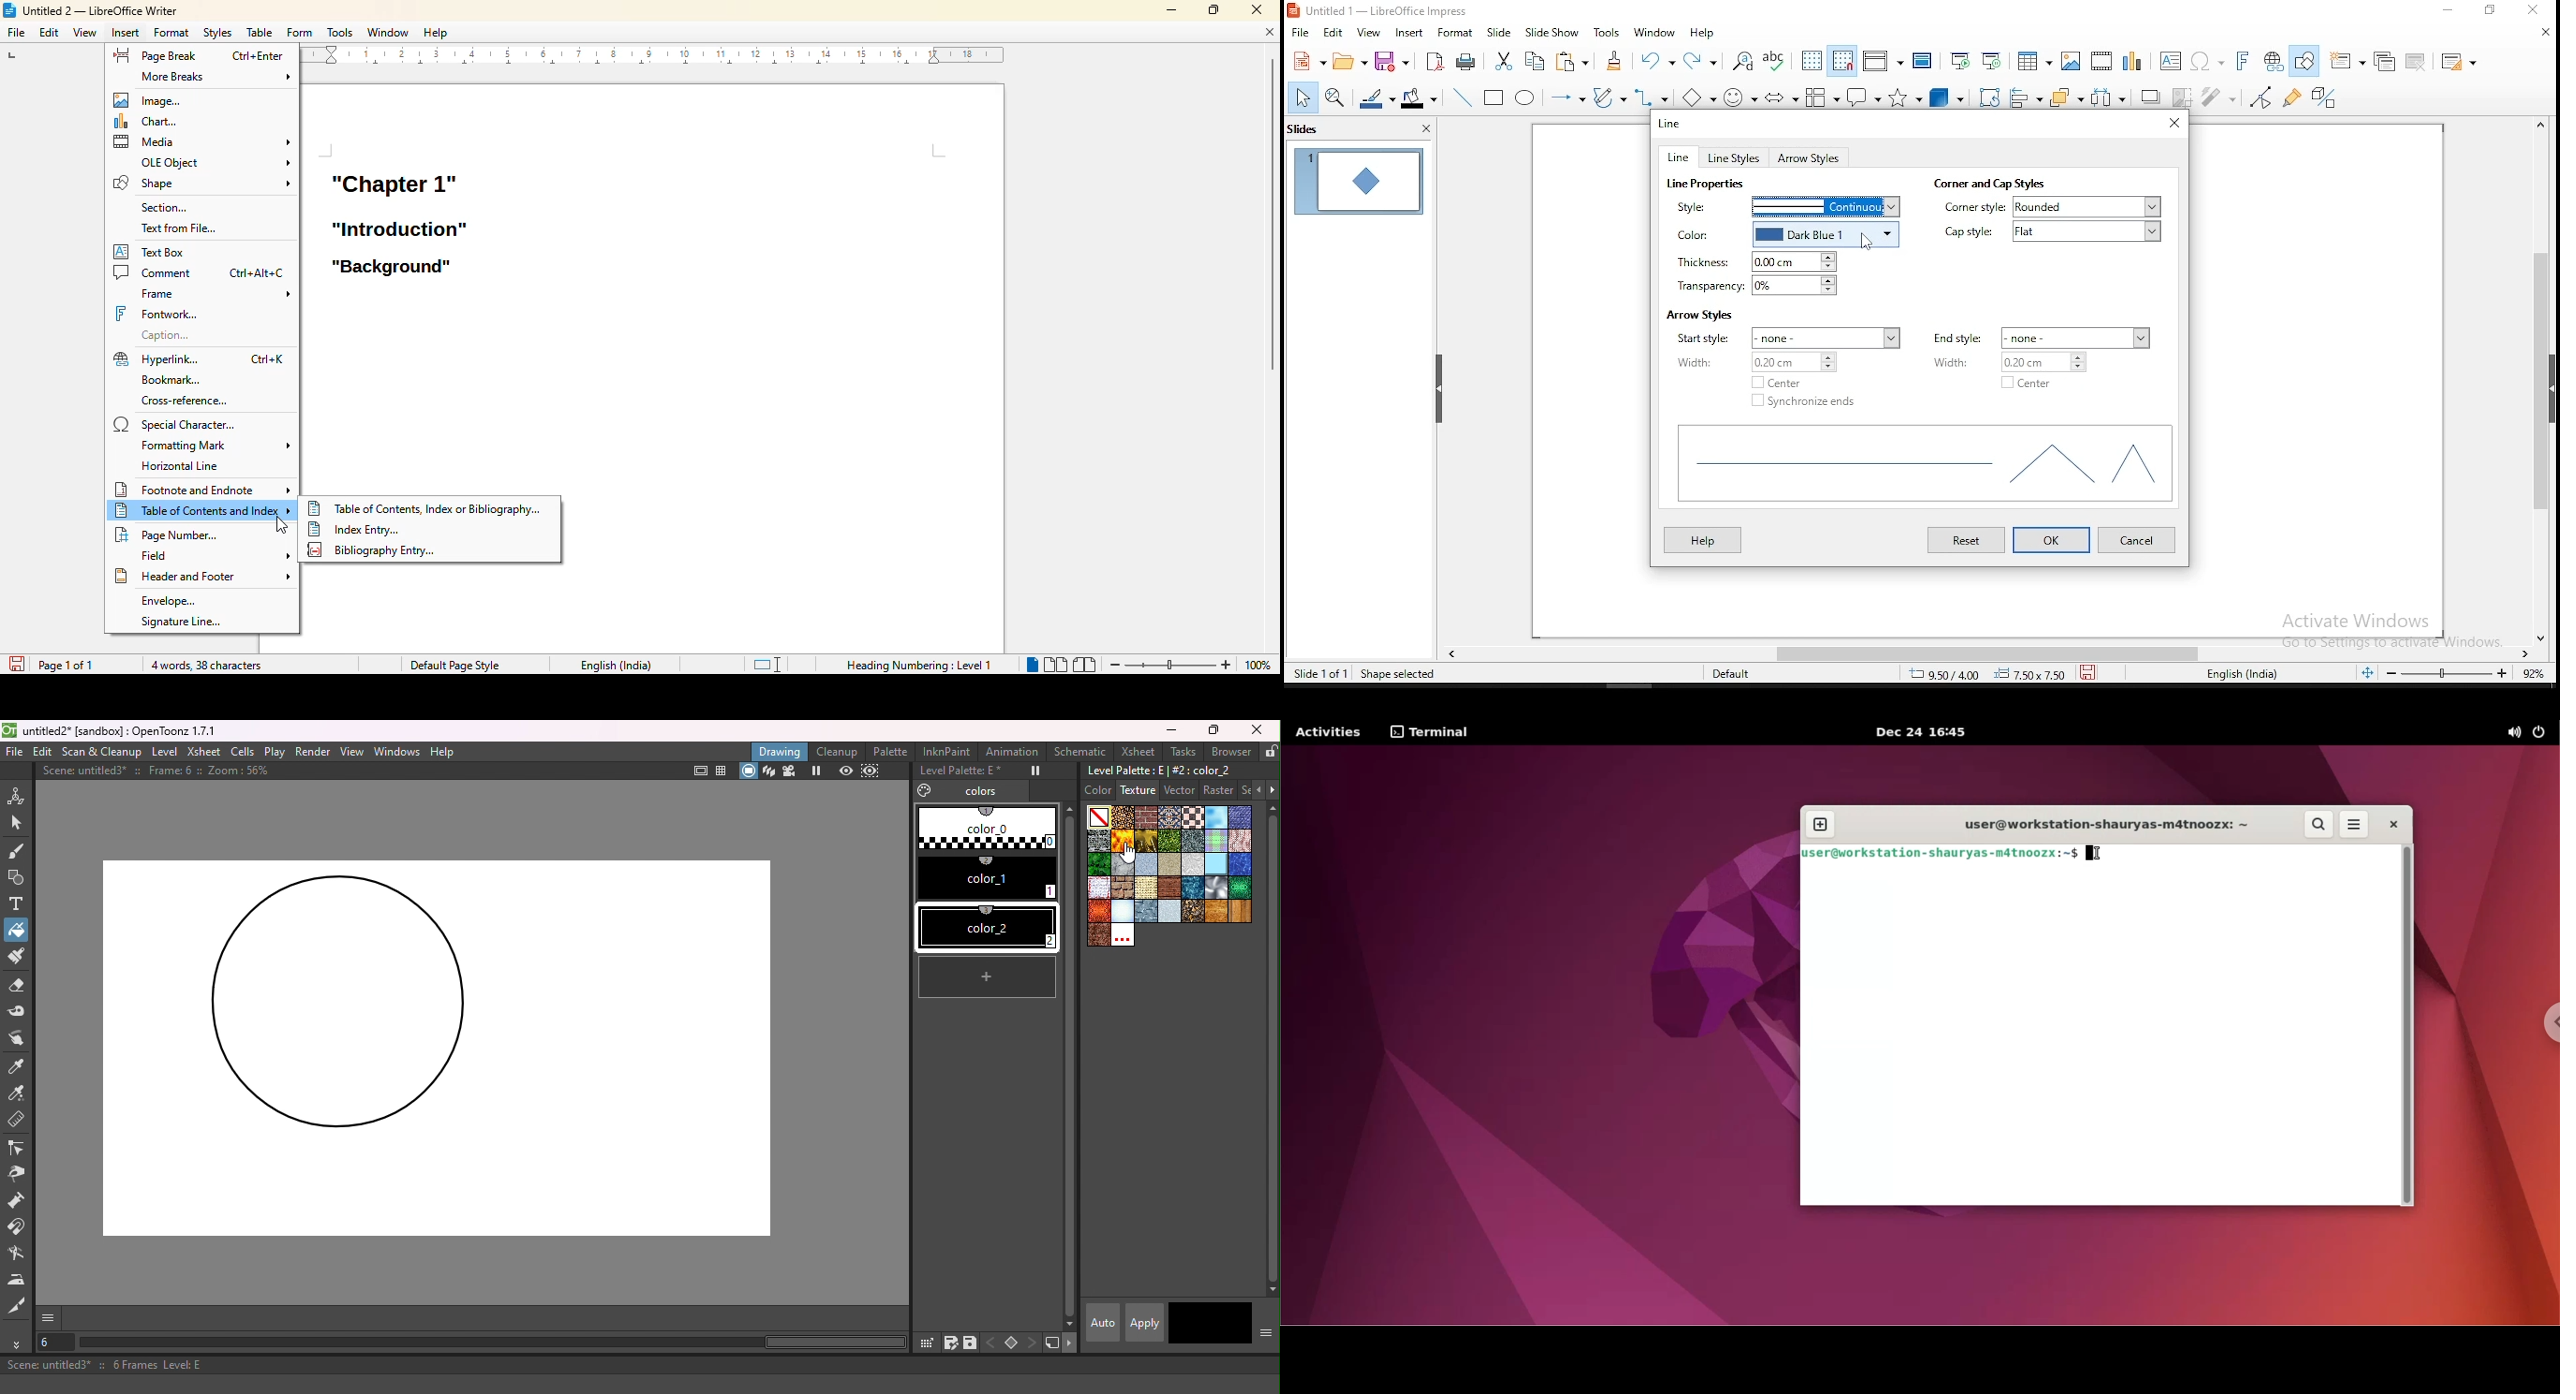 The height and width of the screenshot is (1400, 2576). Describe the element at coordinates (1988, 183) in the screenshot. I see `corner and cap styles` at that location.